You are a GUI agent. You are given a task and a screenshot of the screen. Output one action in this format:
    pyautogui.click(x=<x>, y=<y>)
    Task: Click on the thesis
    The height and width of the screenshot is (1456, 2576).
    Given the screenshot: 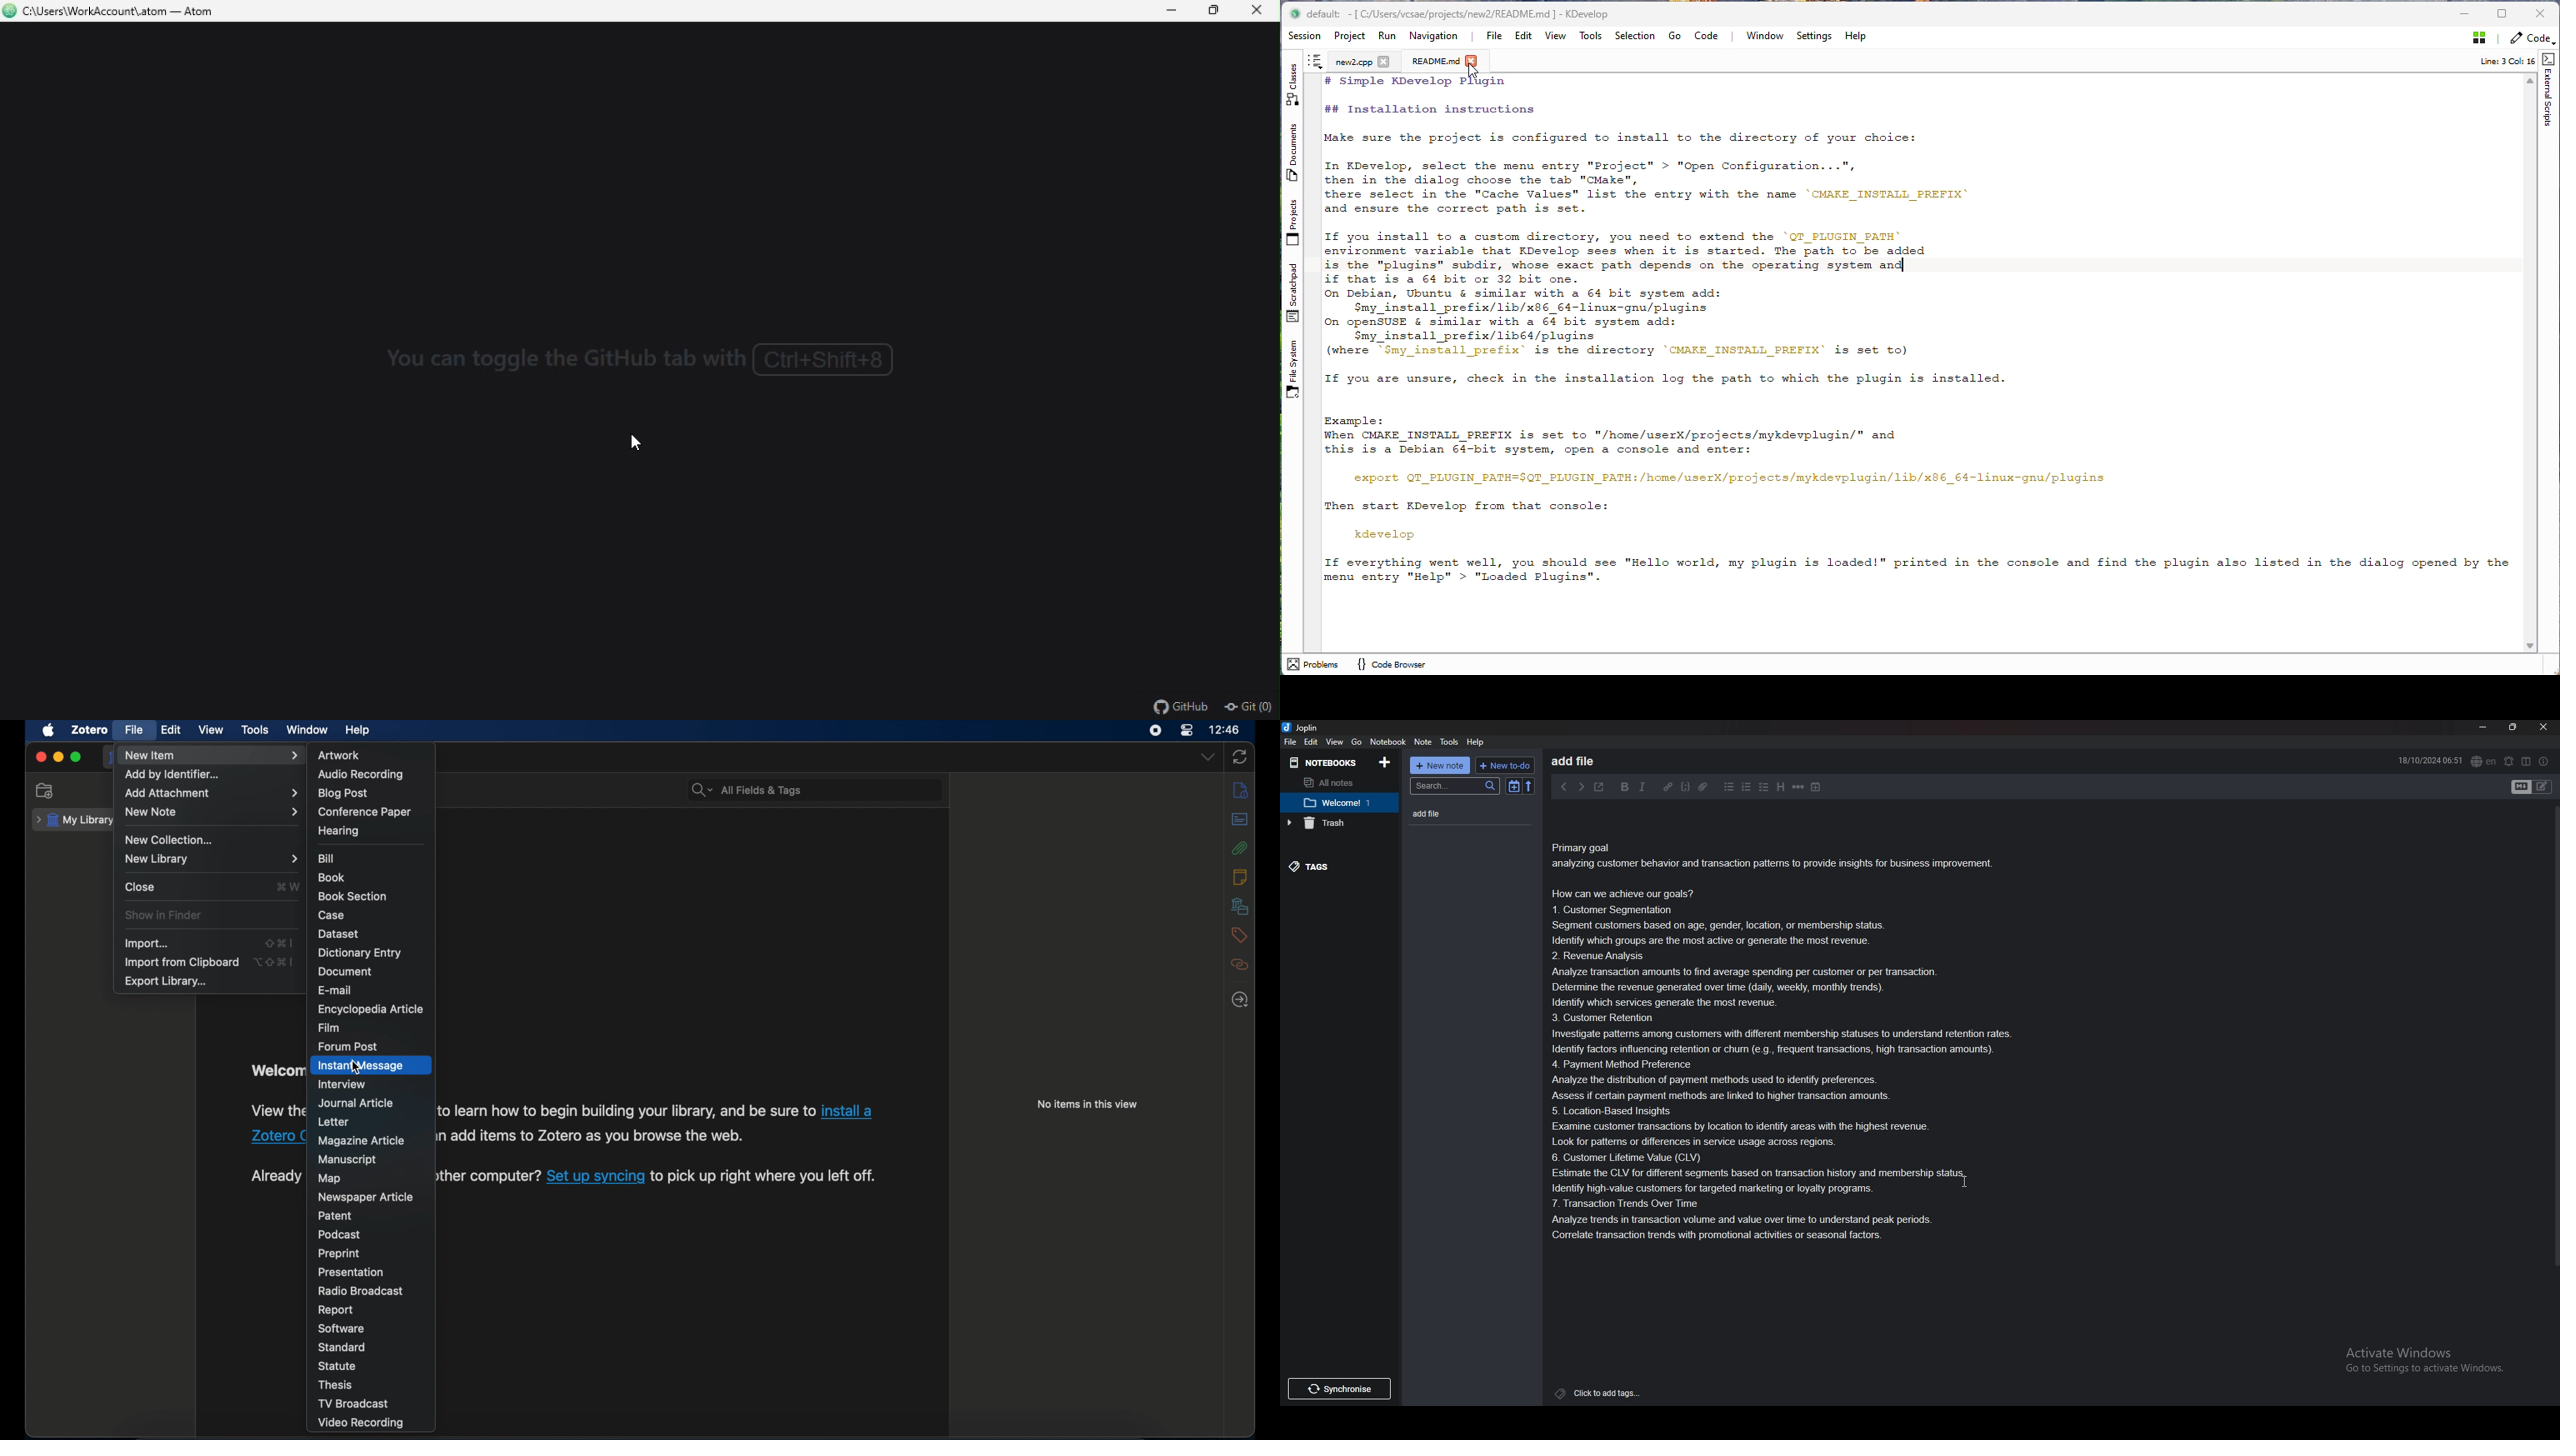 What is the action you would take?
    pyautogui.click(x=335, y=1385)
    